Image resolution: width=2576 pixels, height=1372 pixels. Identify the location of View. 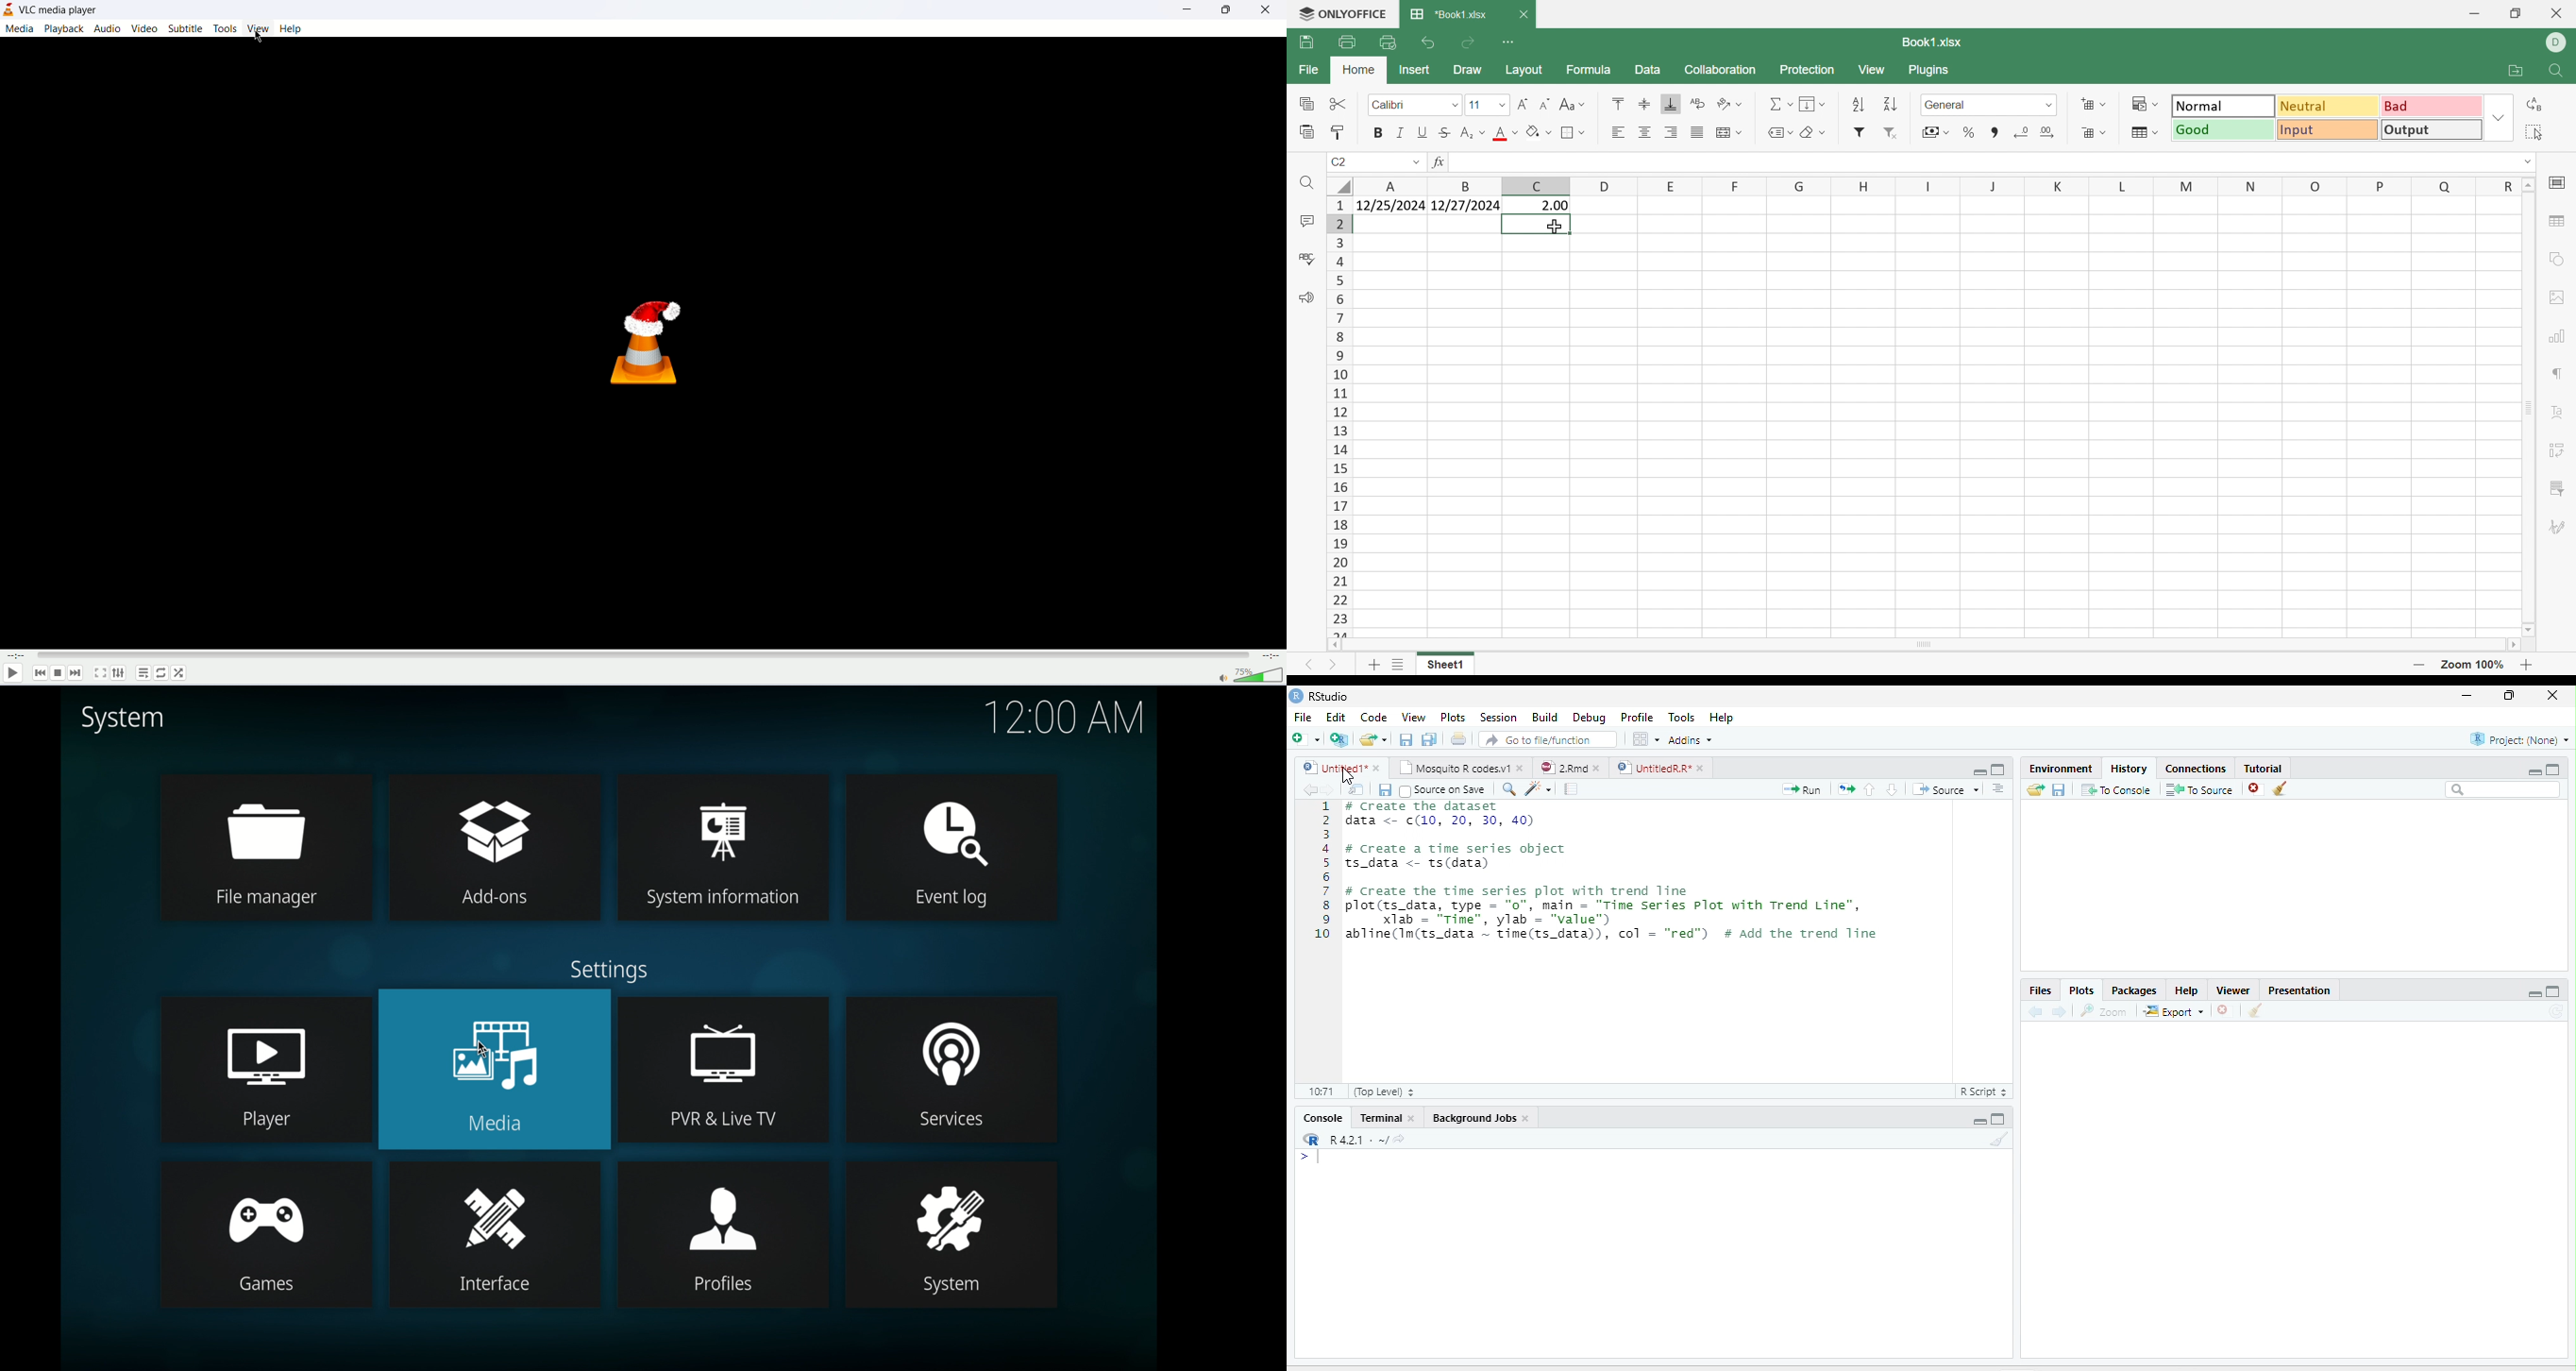
(1412, 717).